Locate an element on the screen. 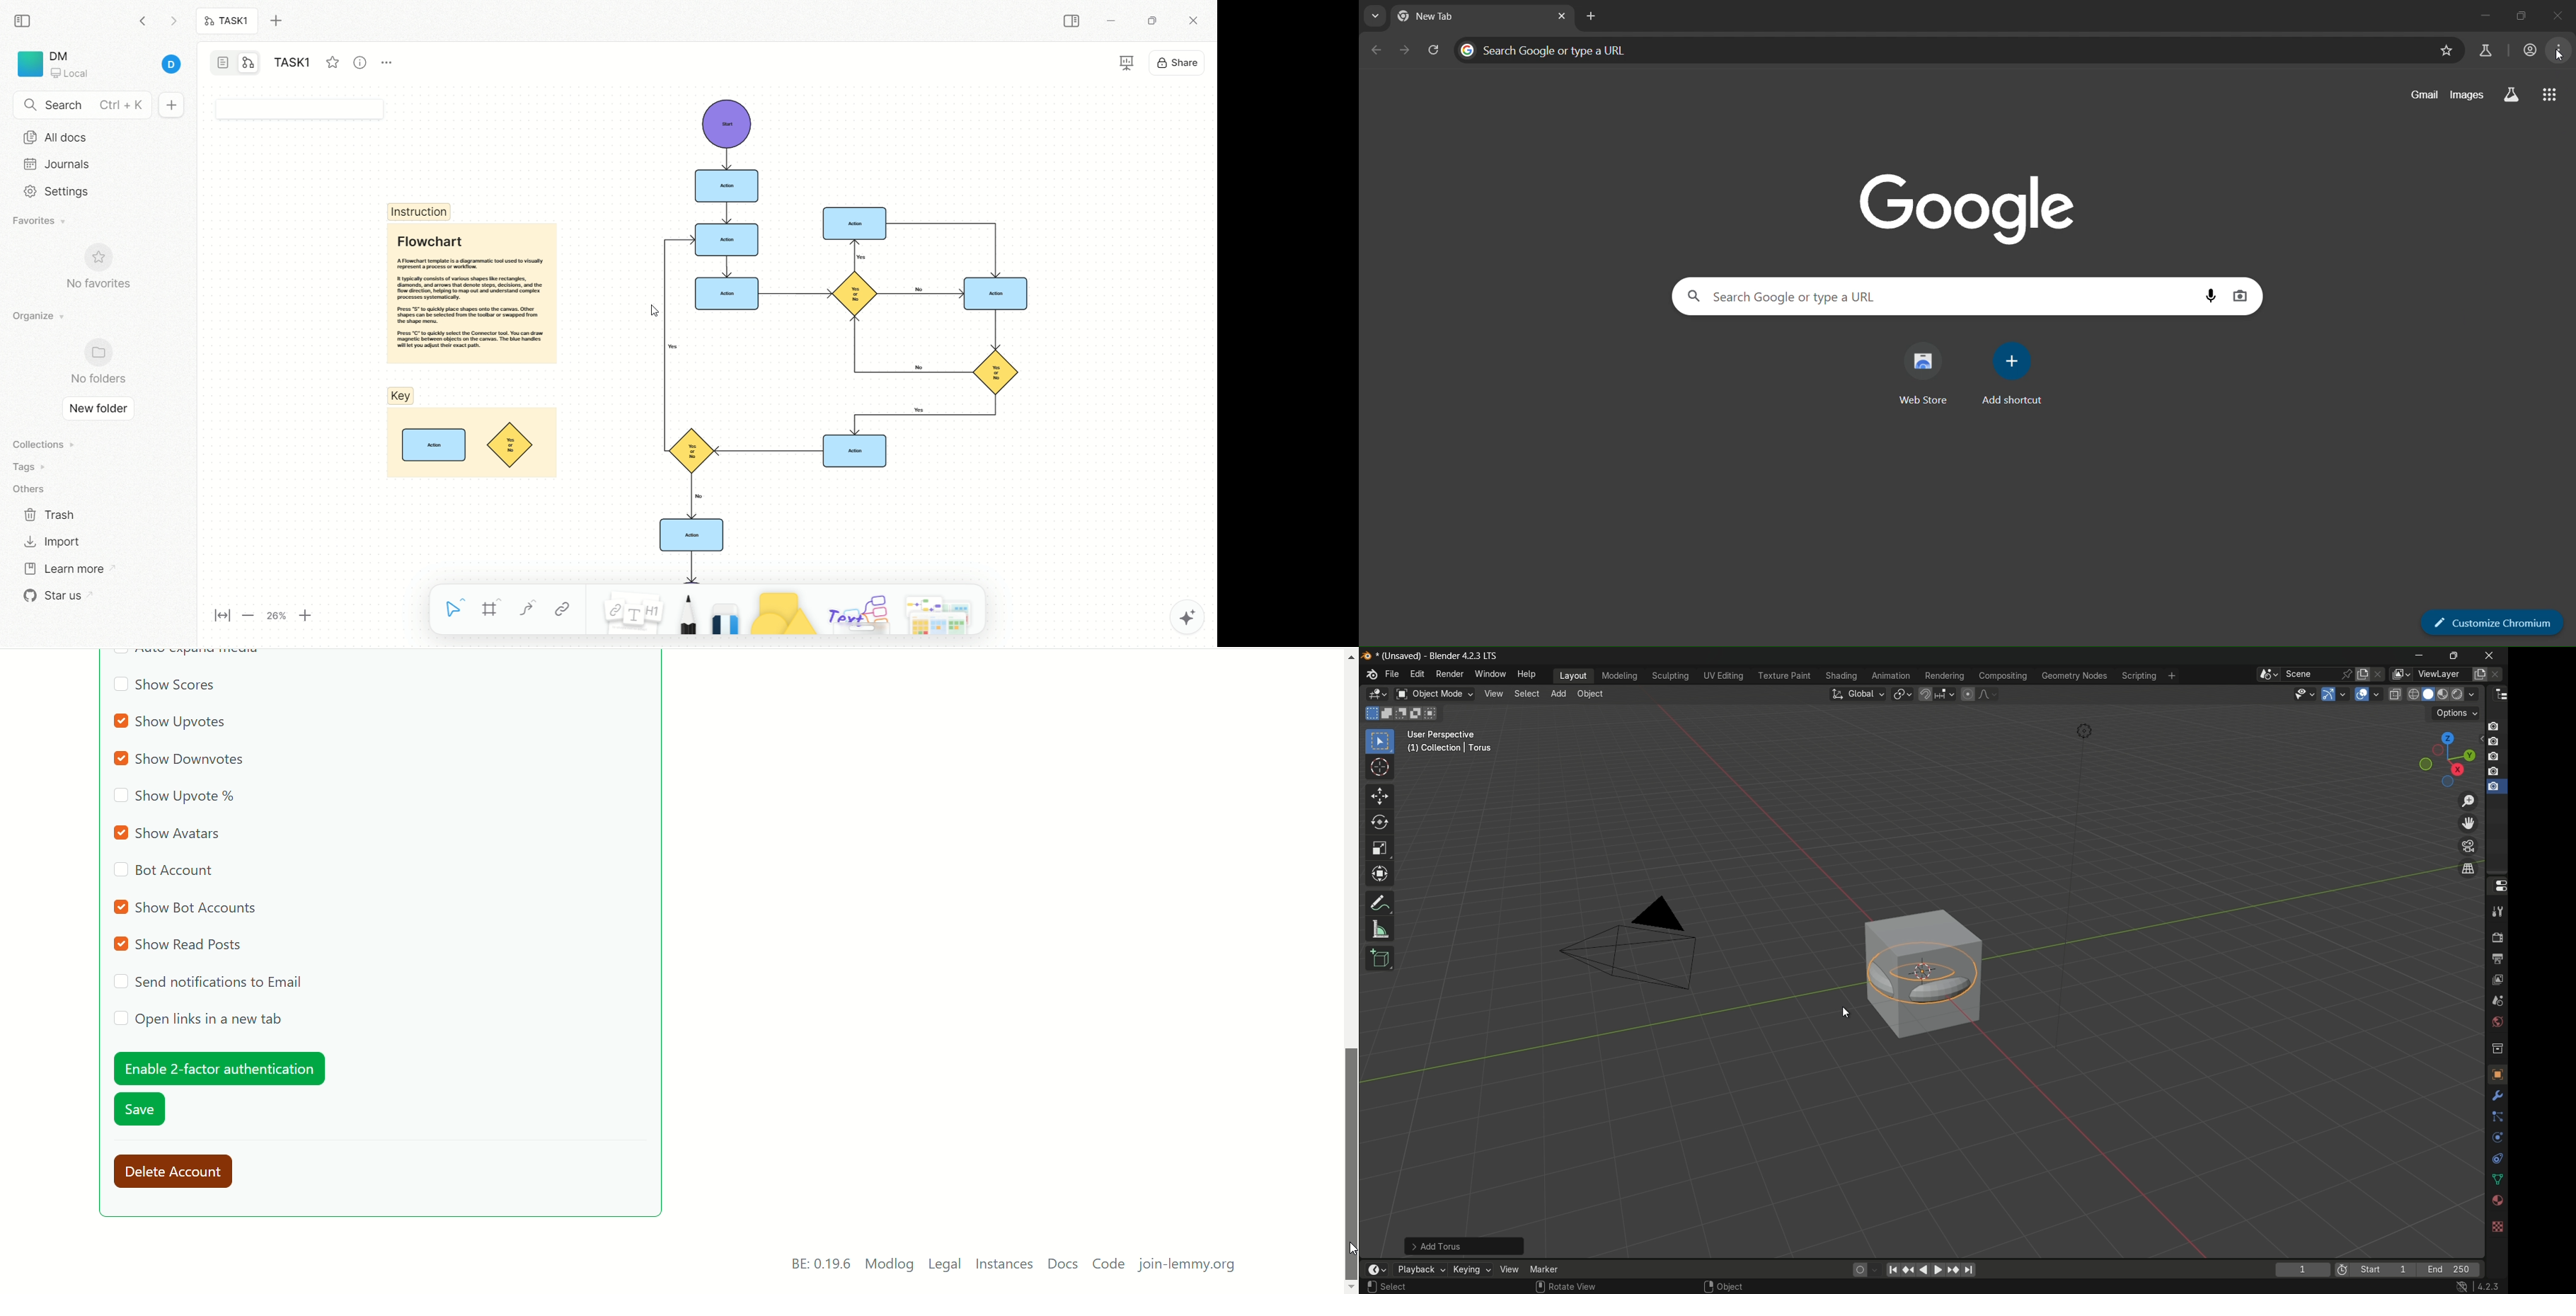 The width and height of the screenshot is (2576, 1316). annotate is located at coordinates (1380, 903).